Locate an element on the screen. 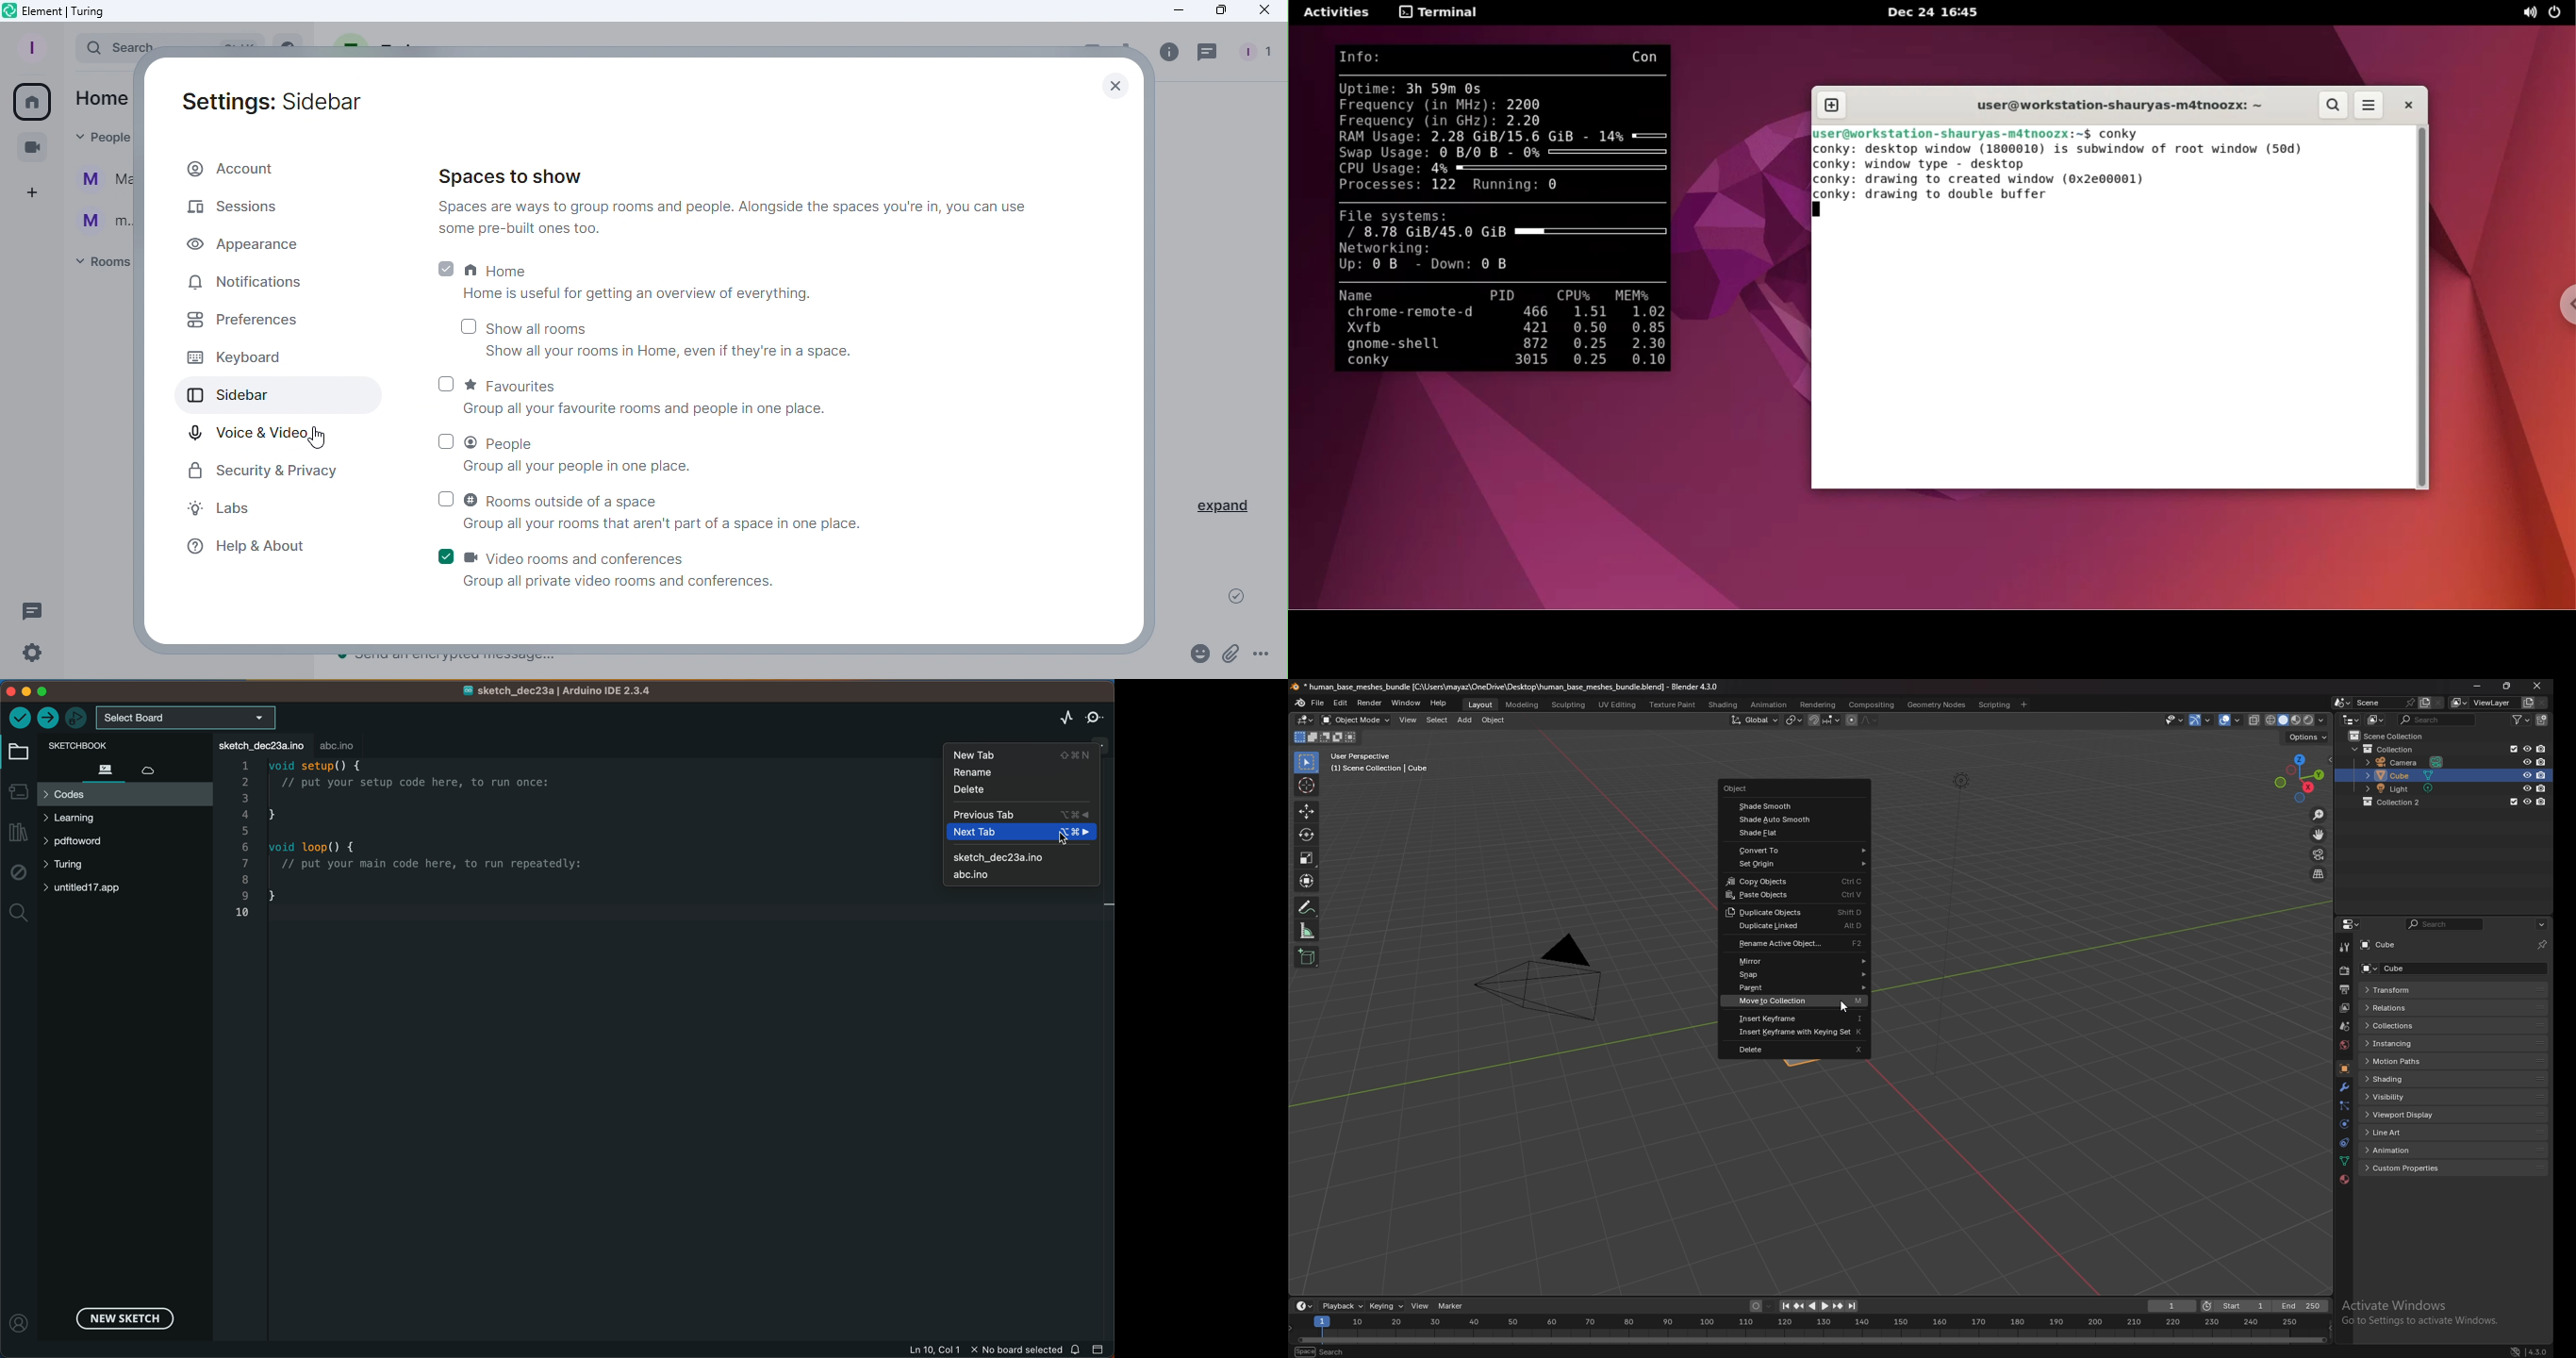 Image resolution: width=2576 pixels, height=1372 pixels. Message sent is located at coordinates (1230, 596).